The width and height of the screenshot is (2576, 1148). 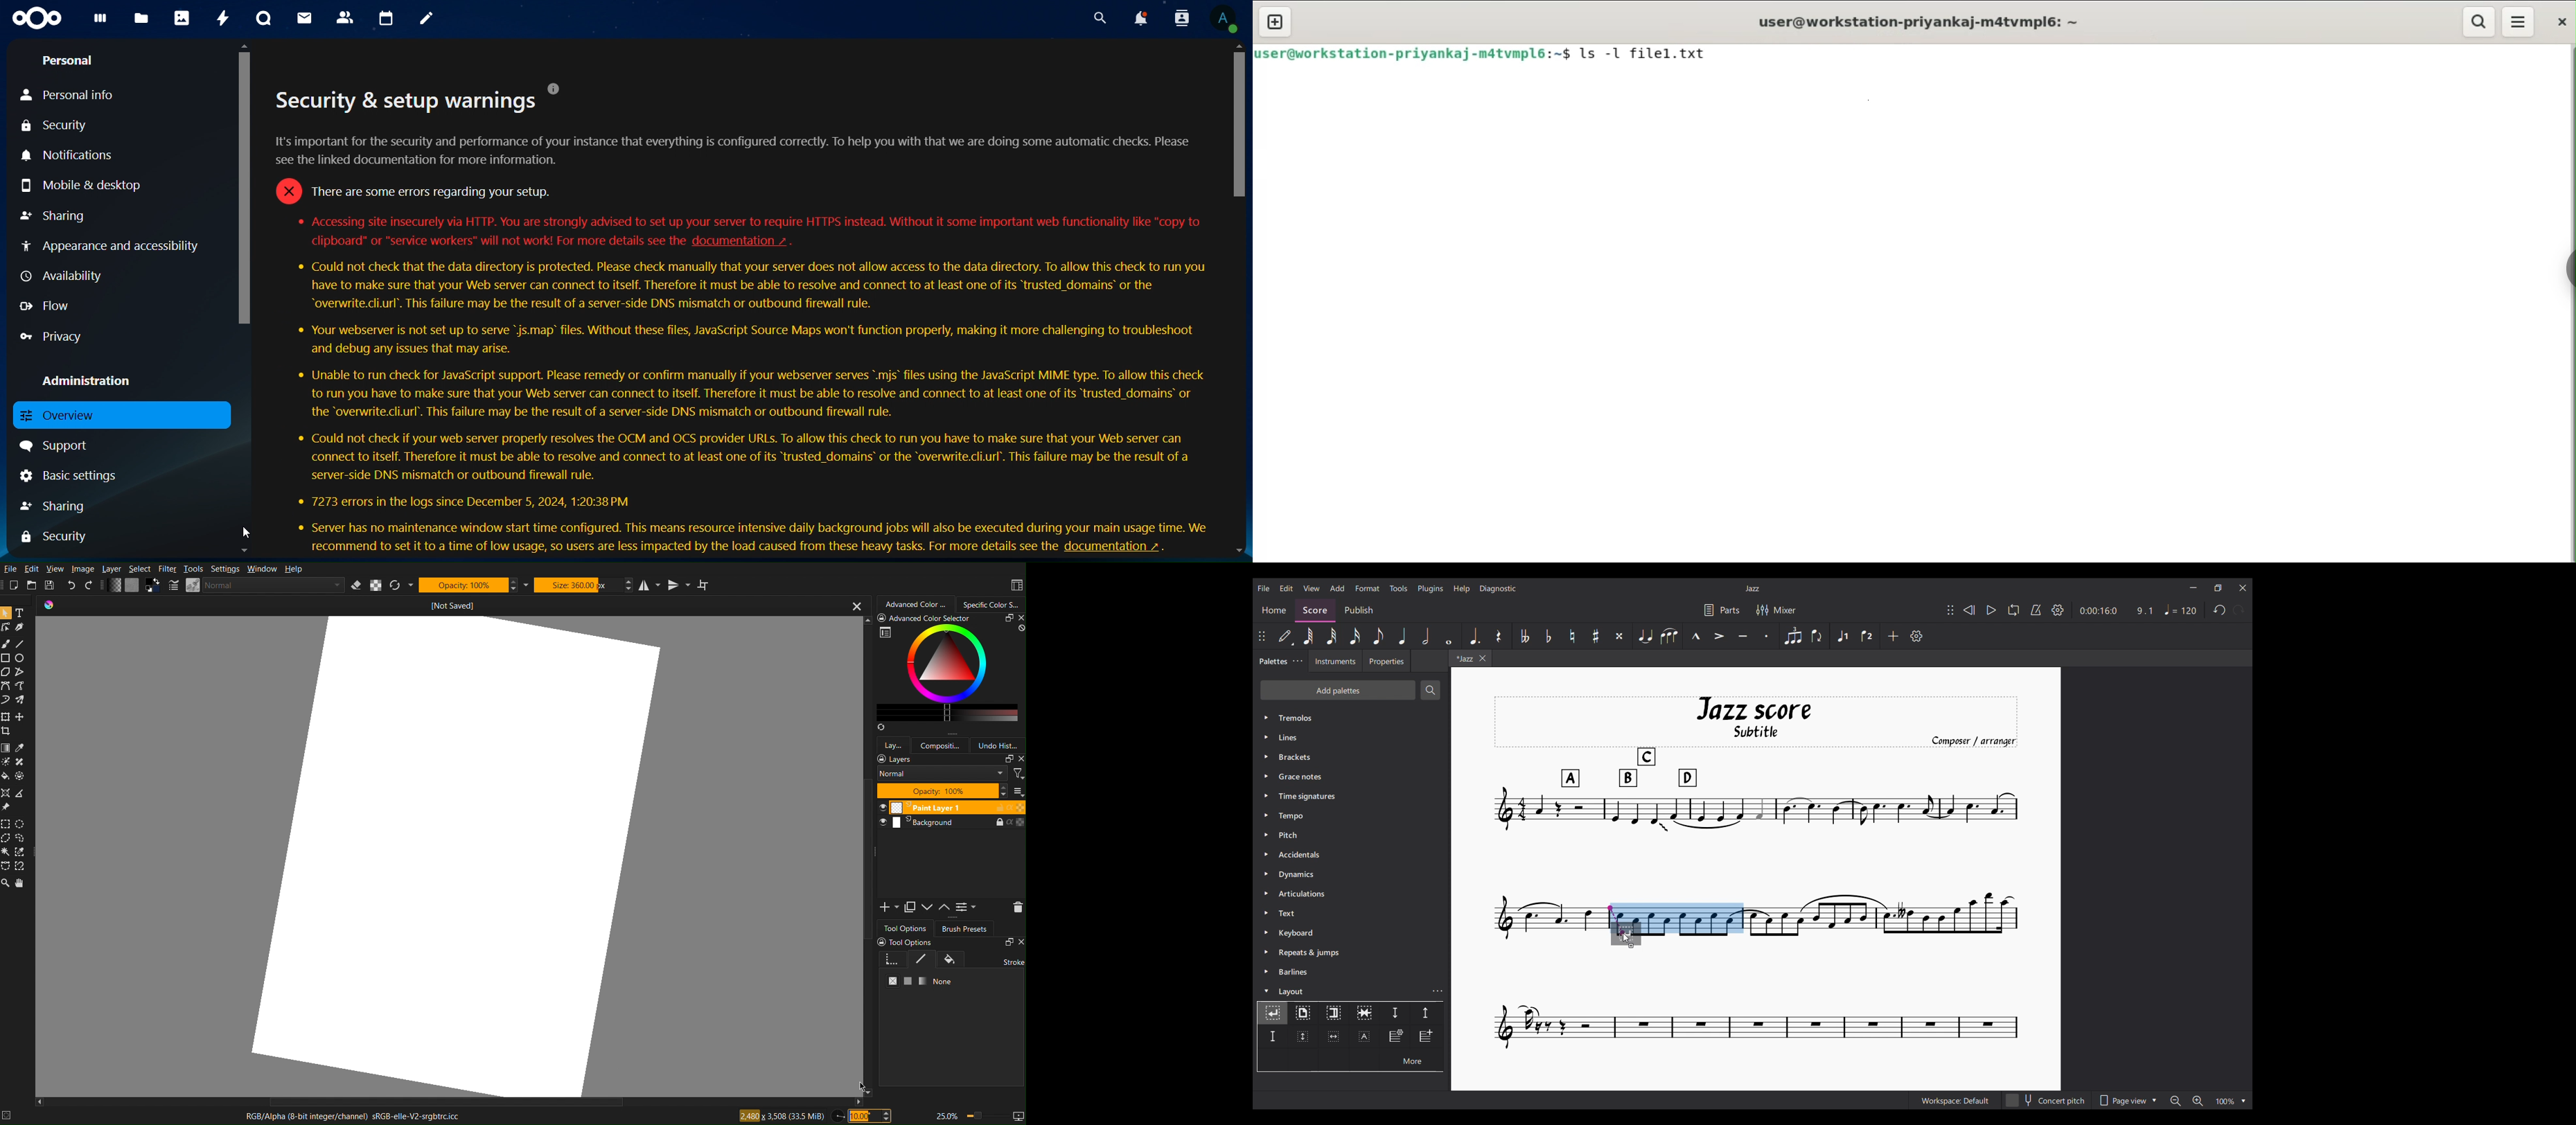 What do you see at coordinates (906, 928) in the screenshot?
I see `Tool Options` at bounding box center [906, 928].